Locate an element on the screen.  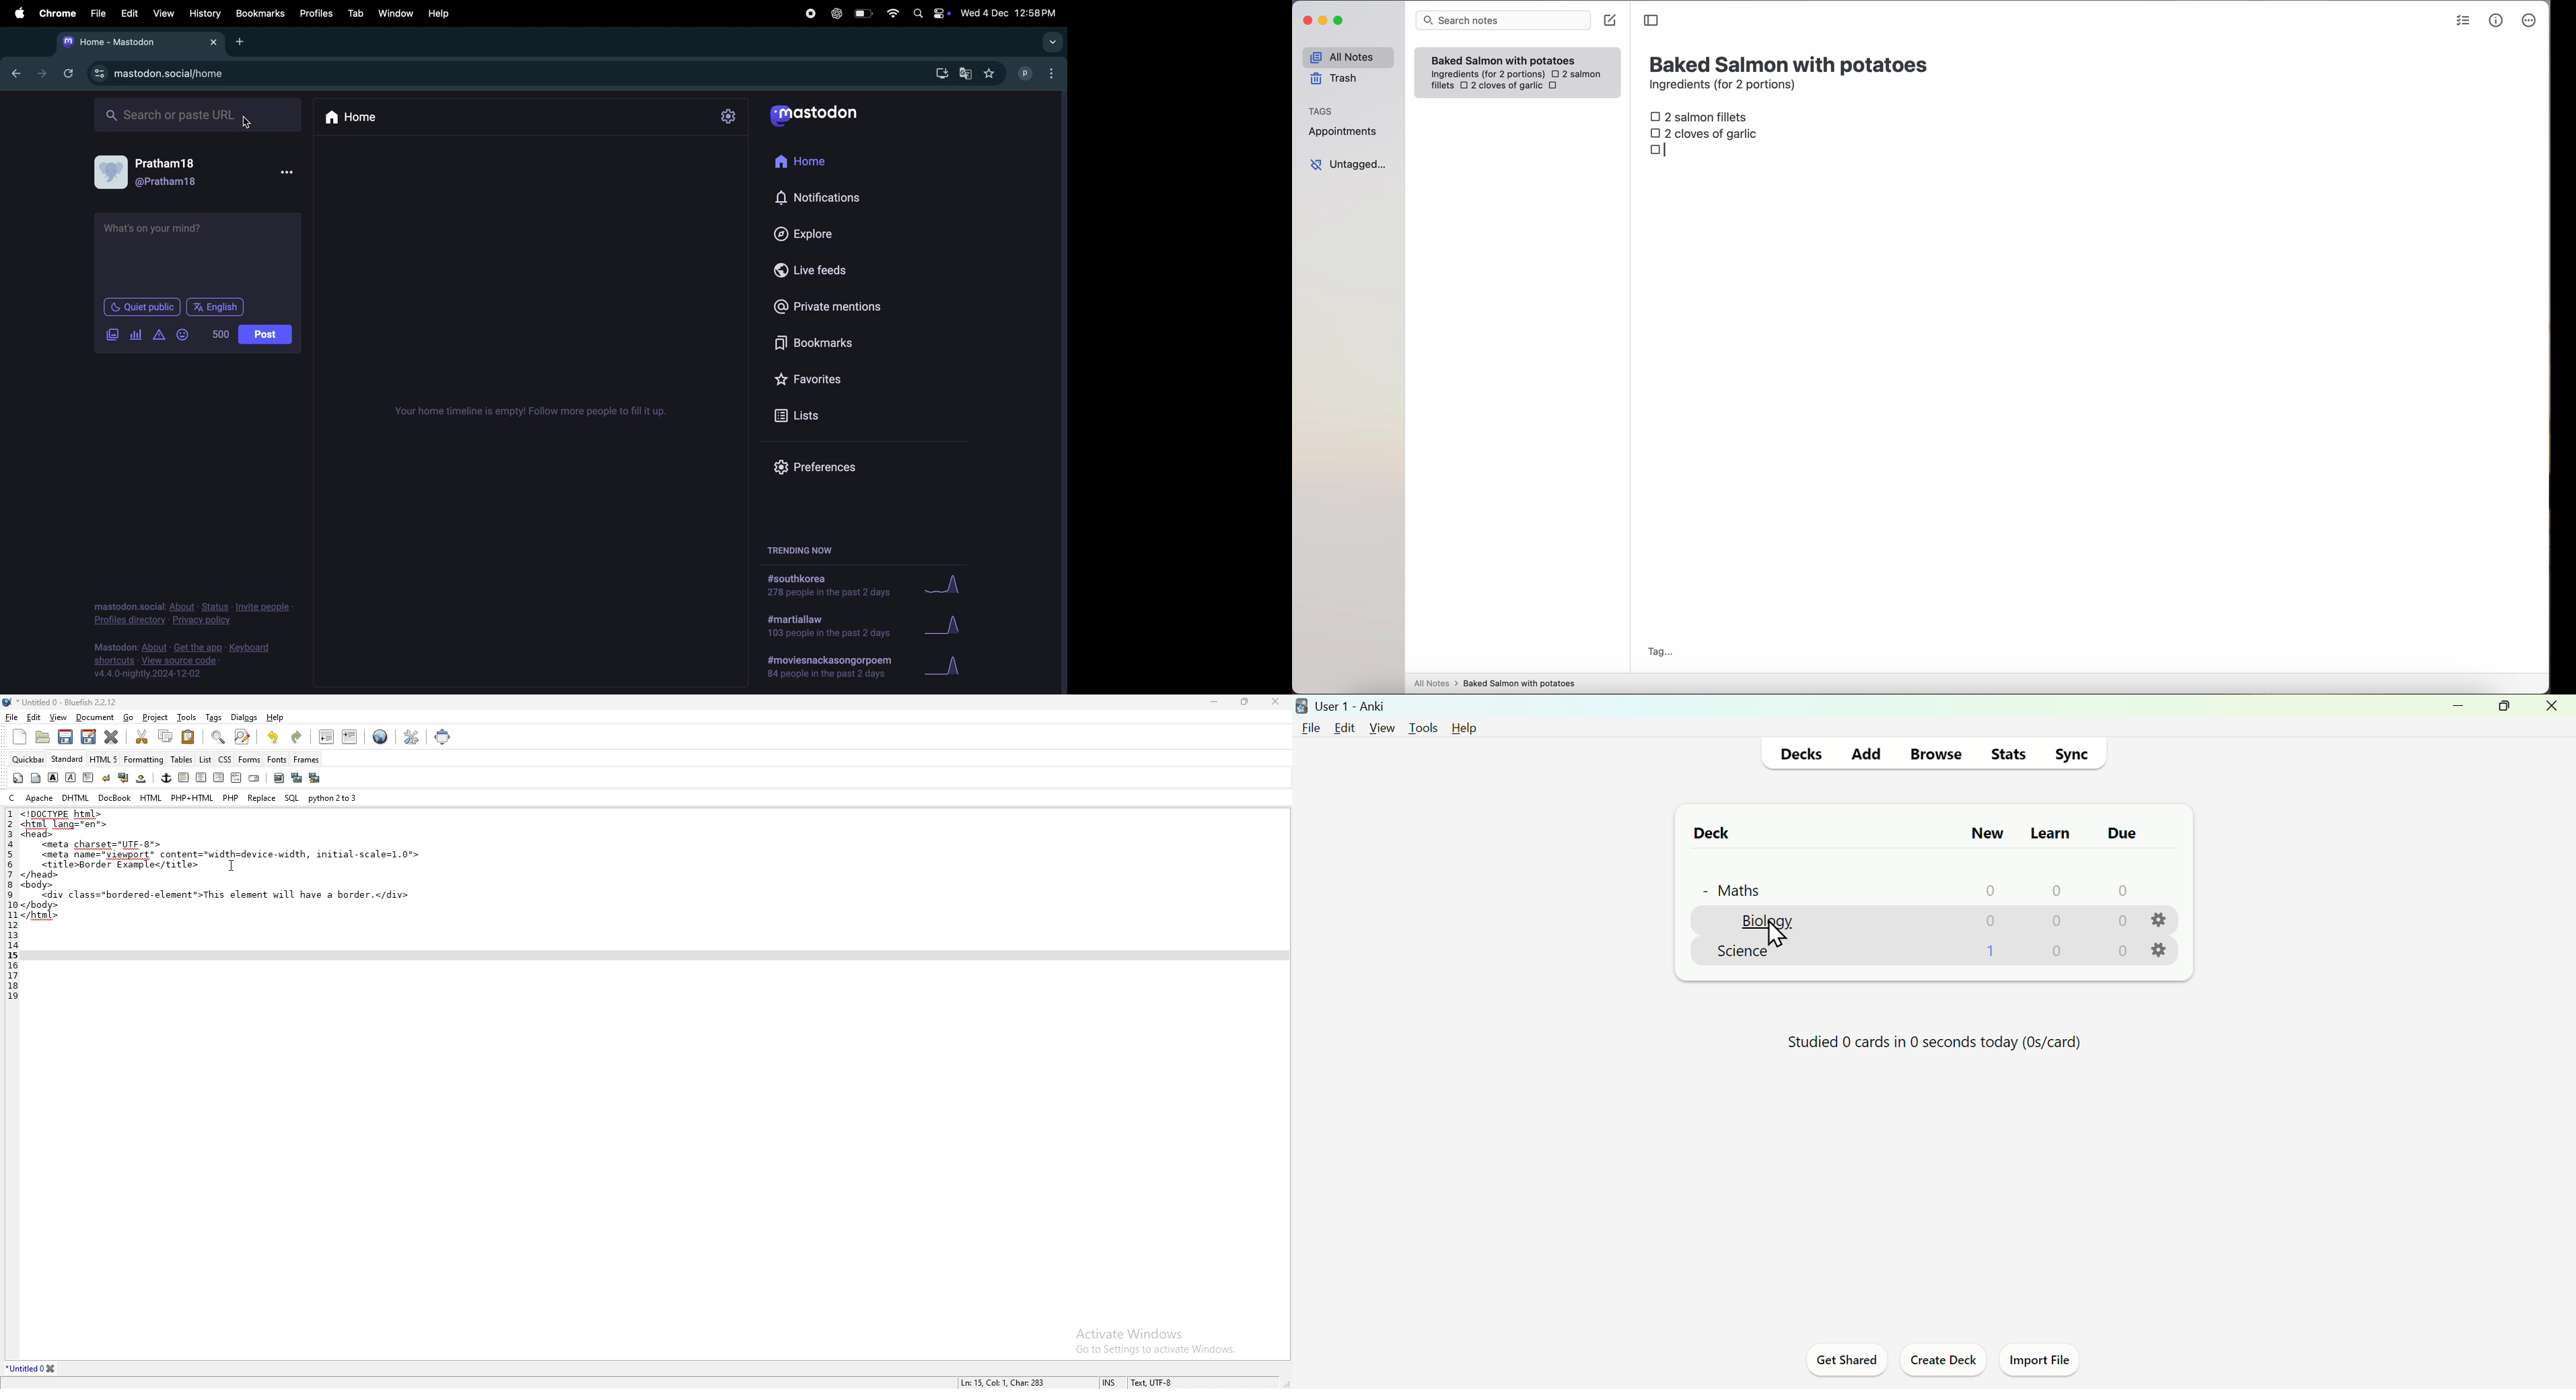
Bookmarks is located at coordinates (843, 344).